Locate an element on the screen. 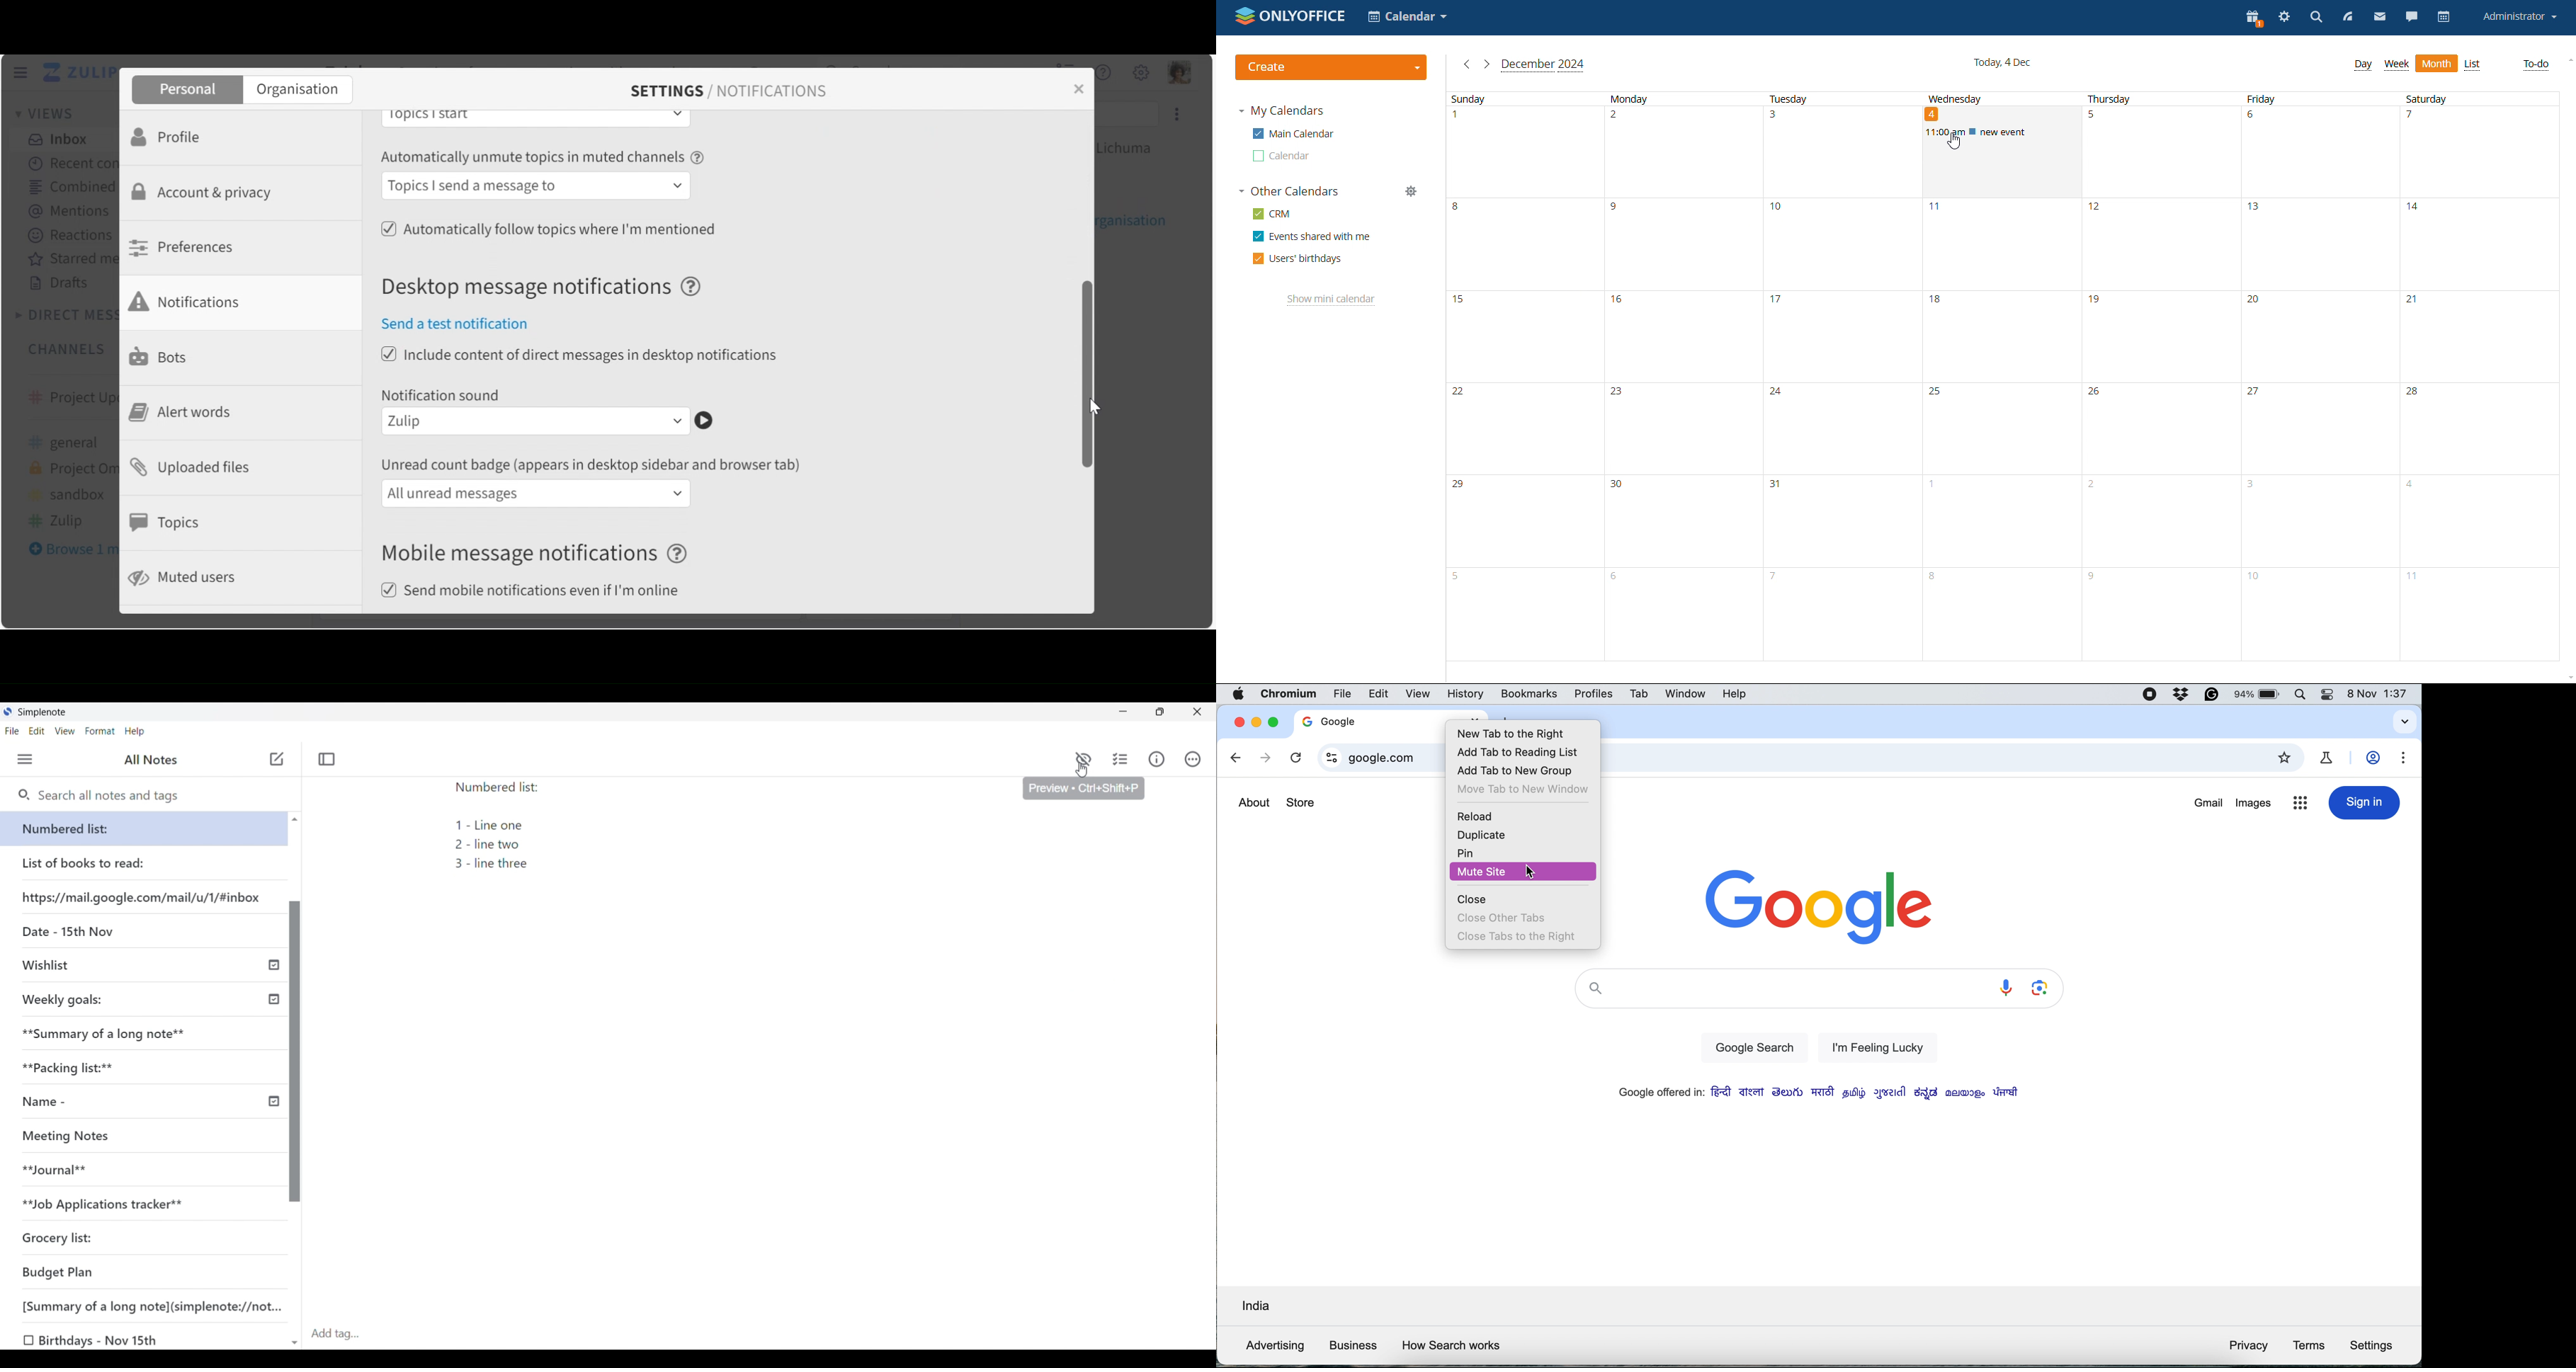  google is located at coordinates (1820, 904).